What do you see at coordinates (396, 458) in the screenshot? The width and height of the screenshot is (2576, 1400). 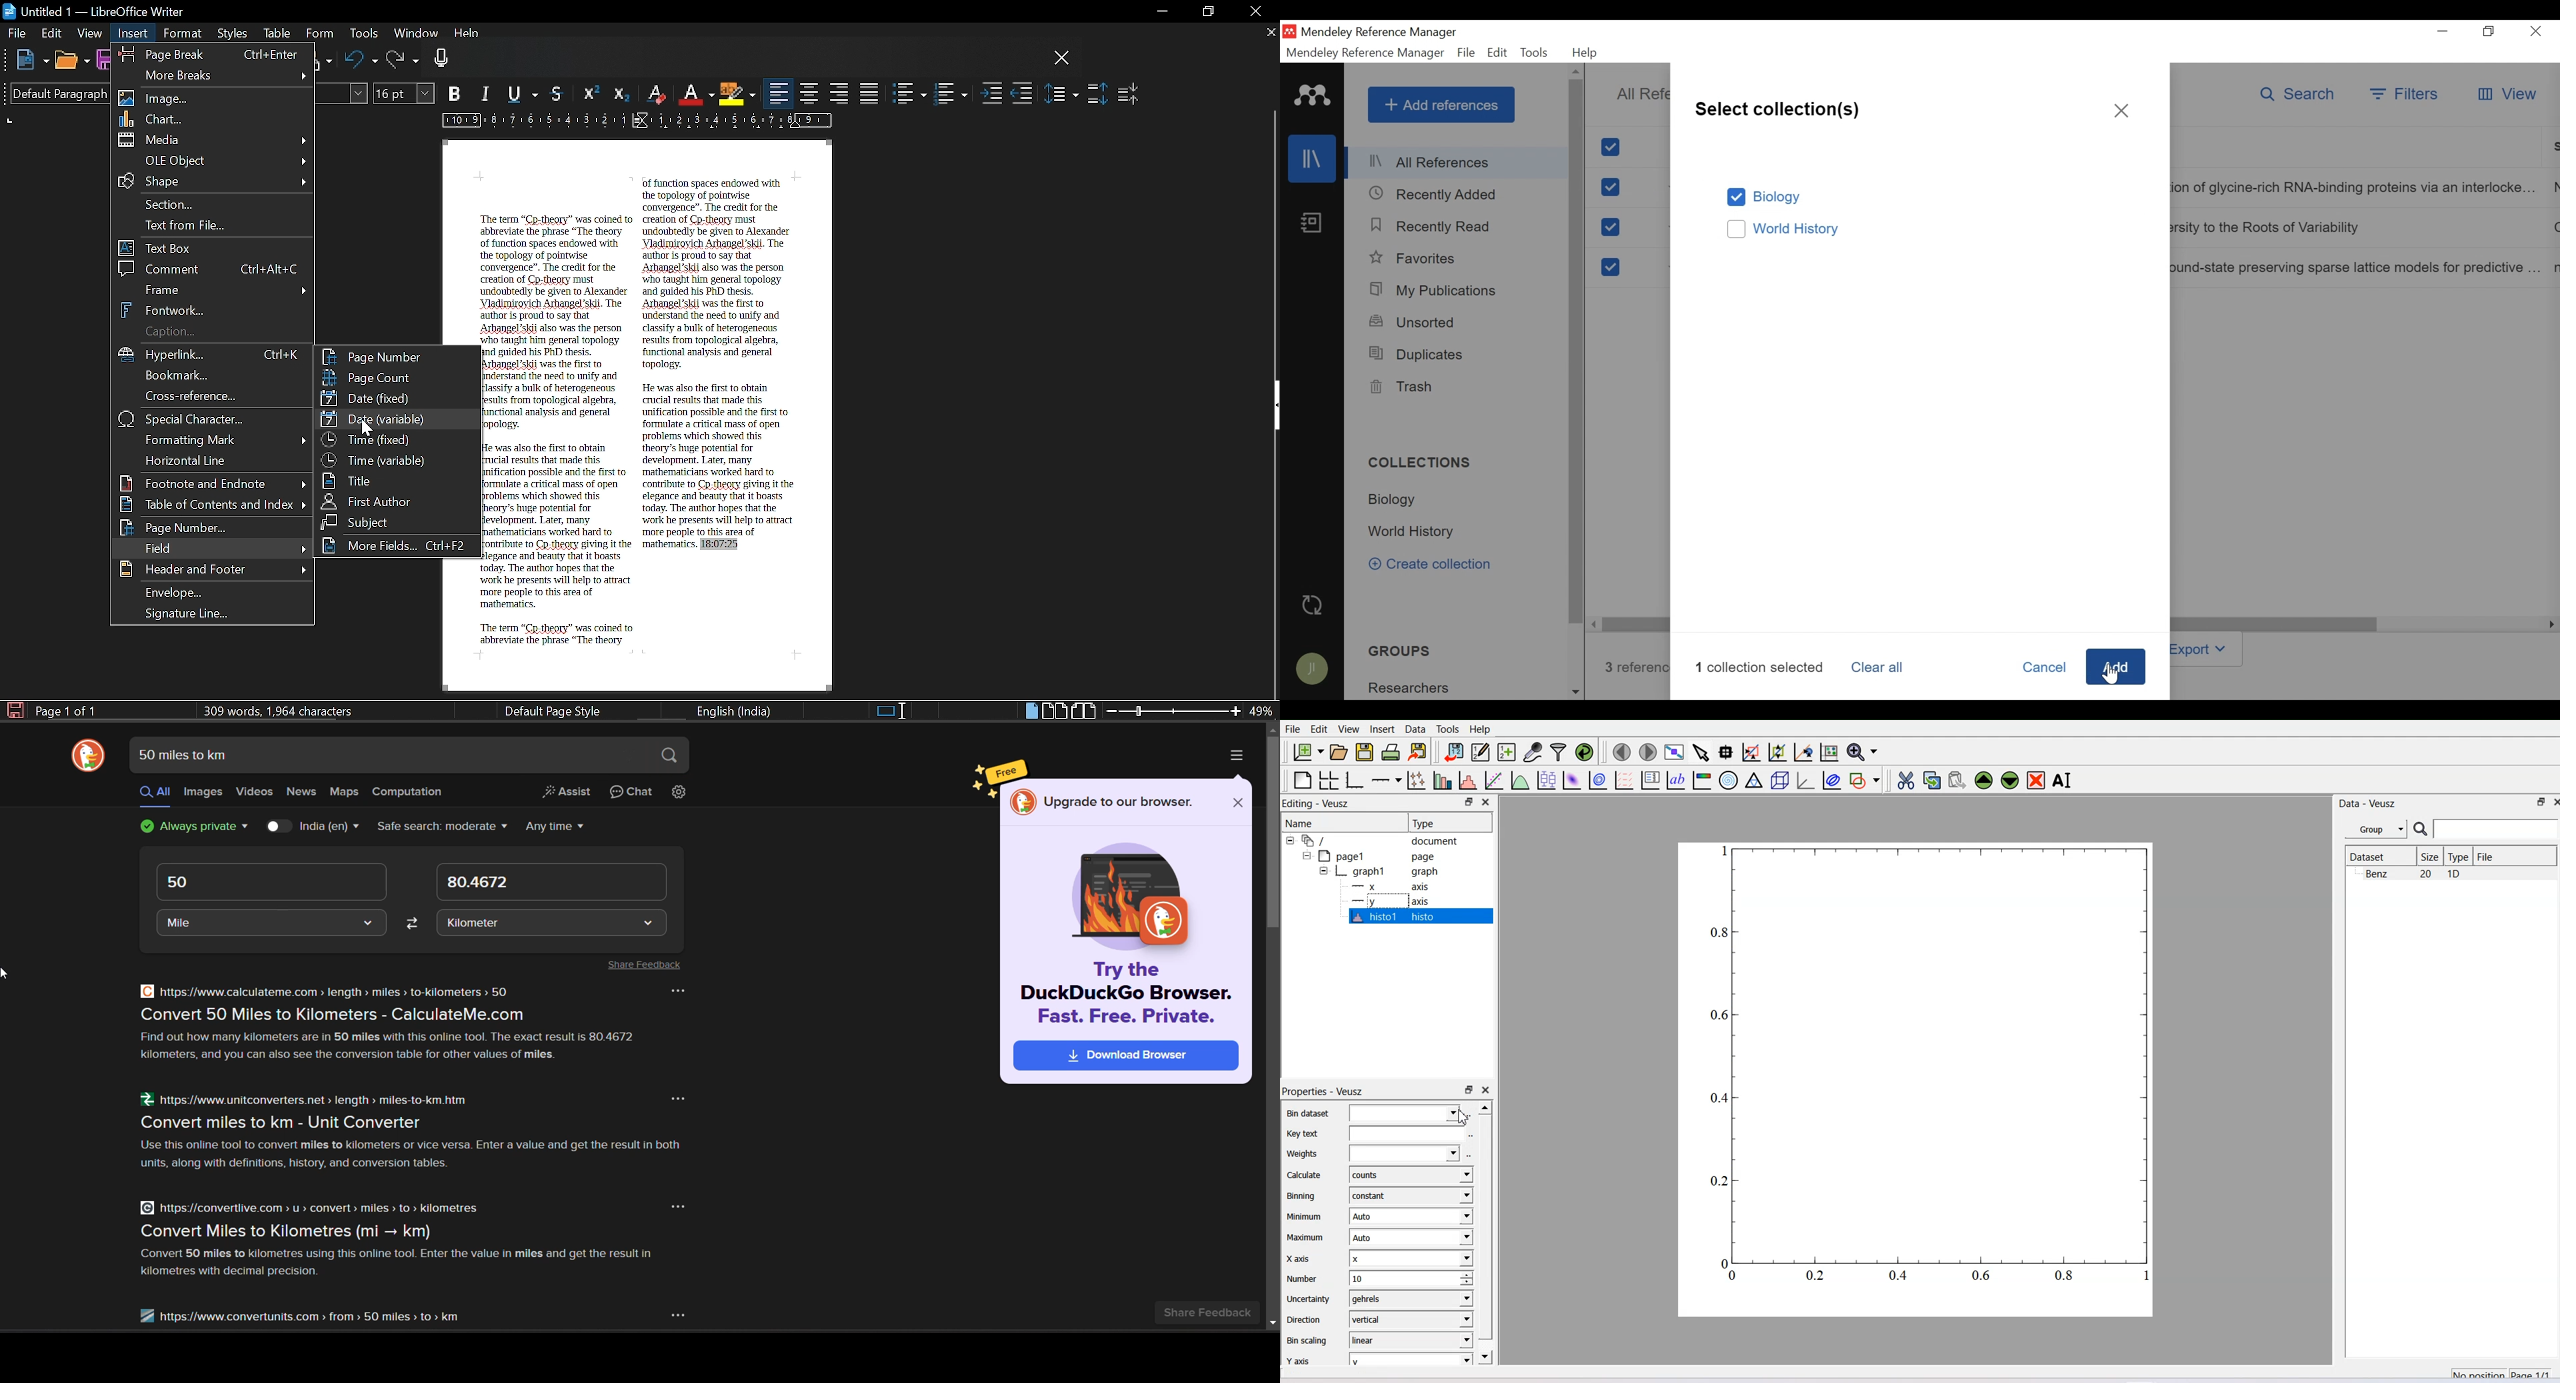 I see `Time variable` at bounding box center [396, 458].